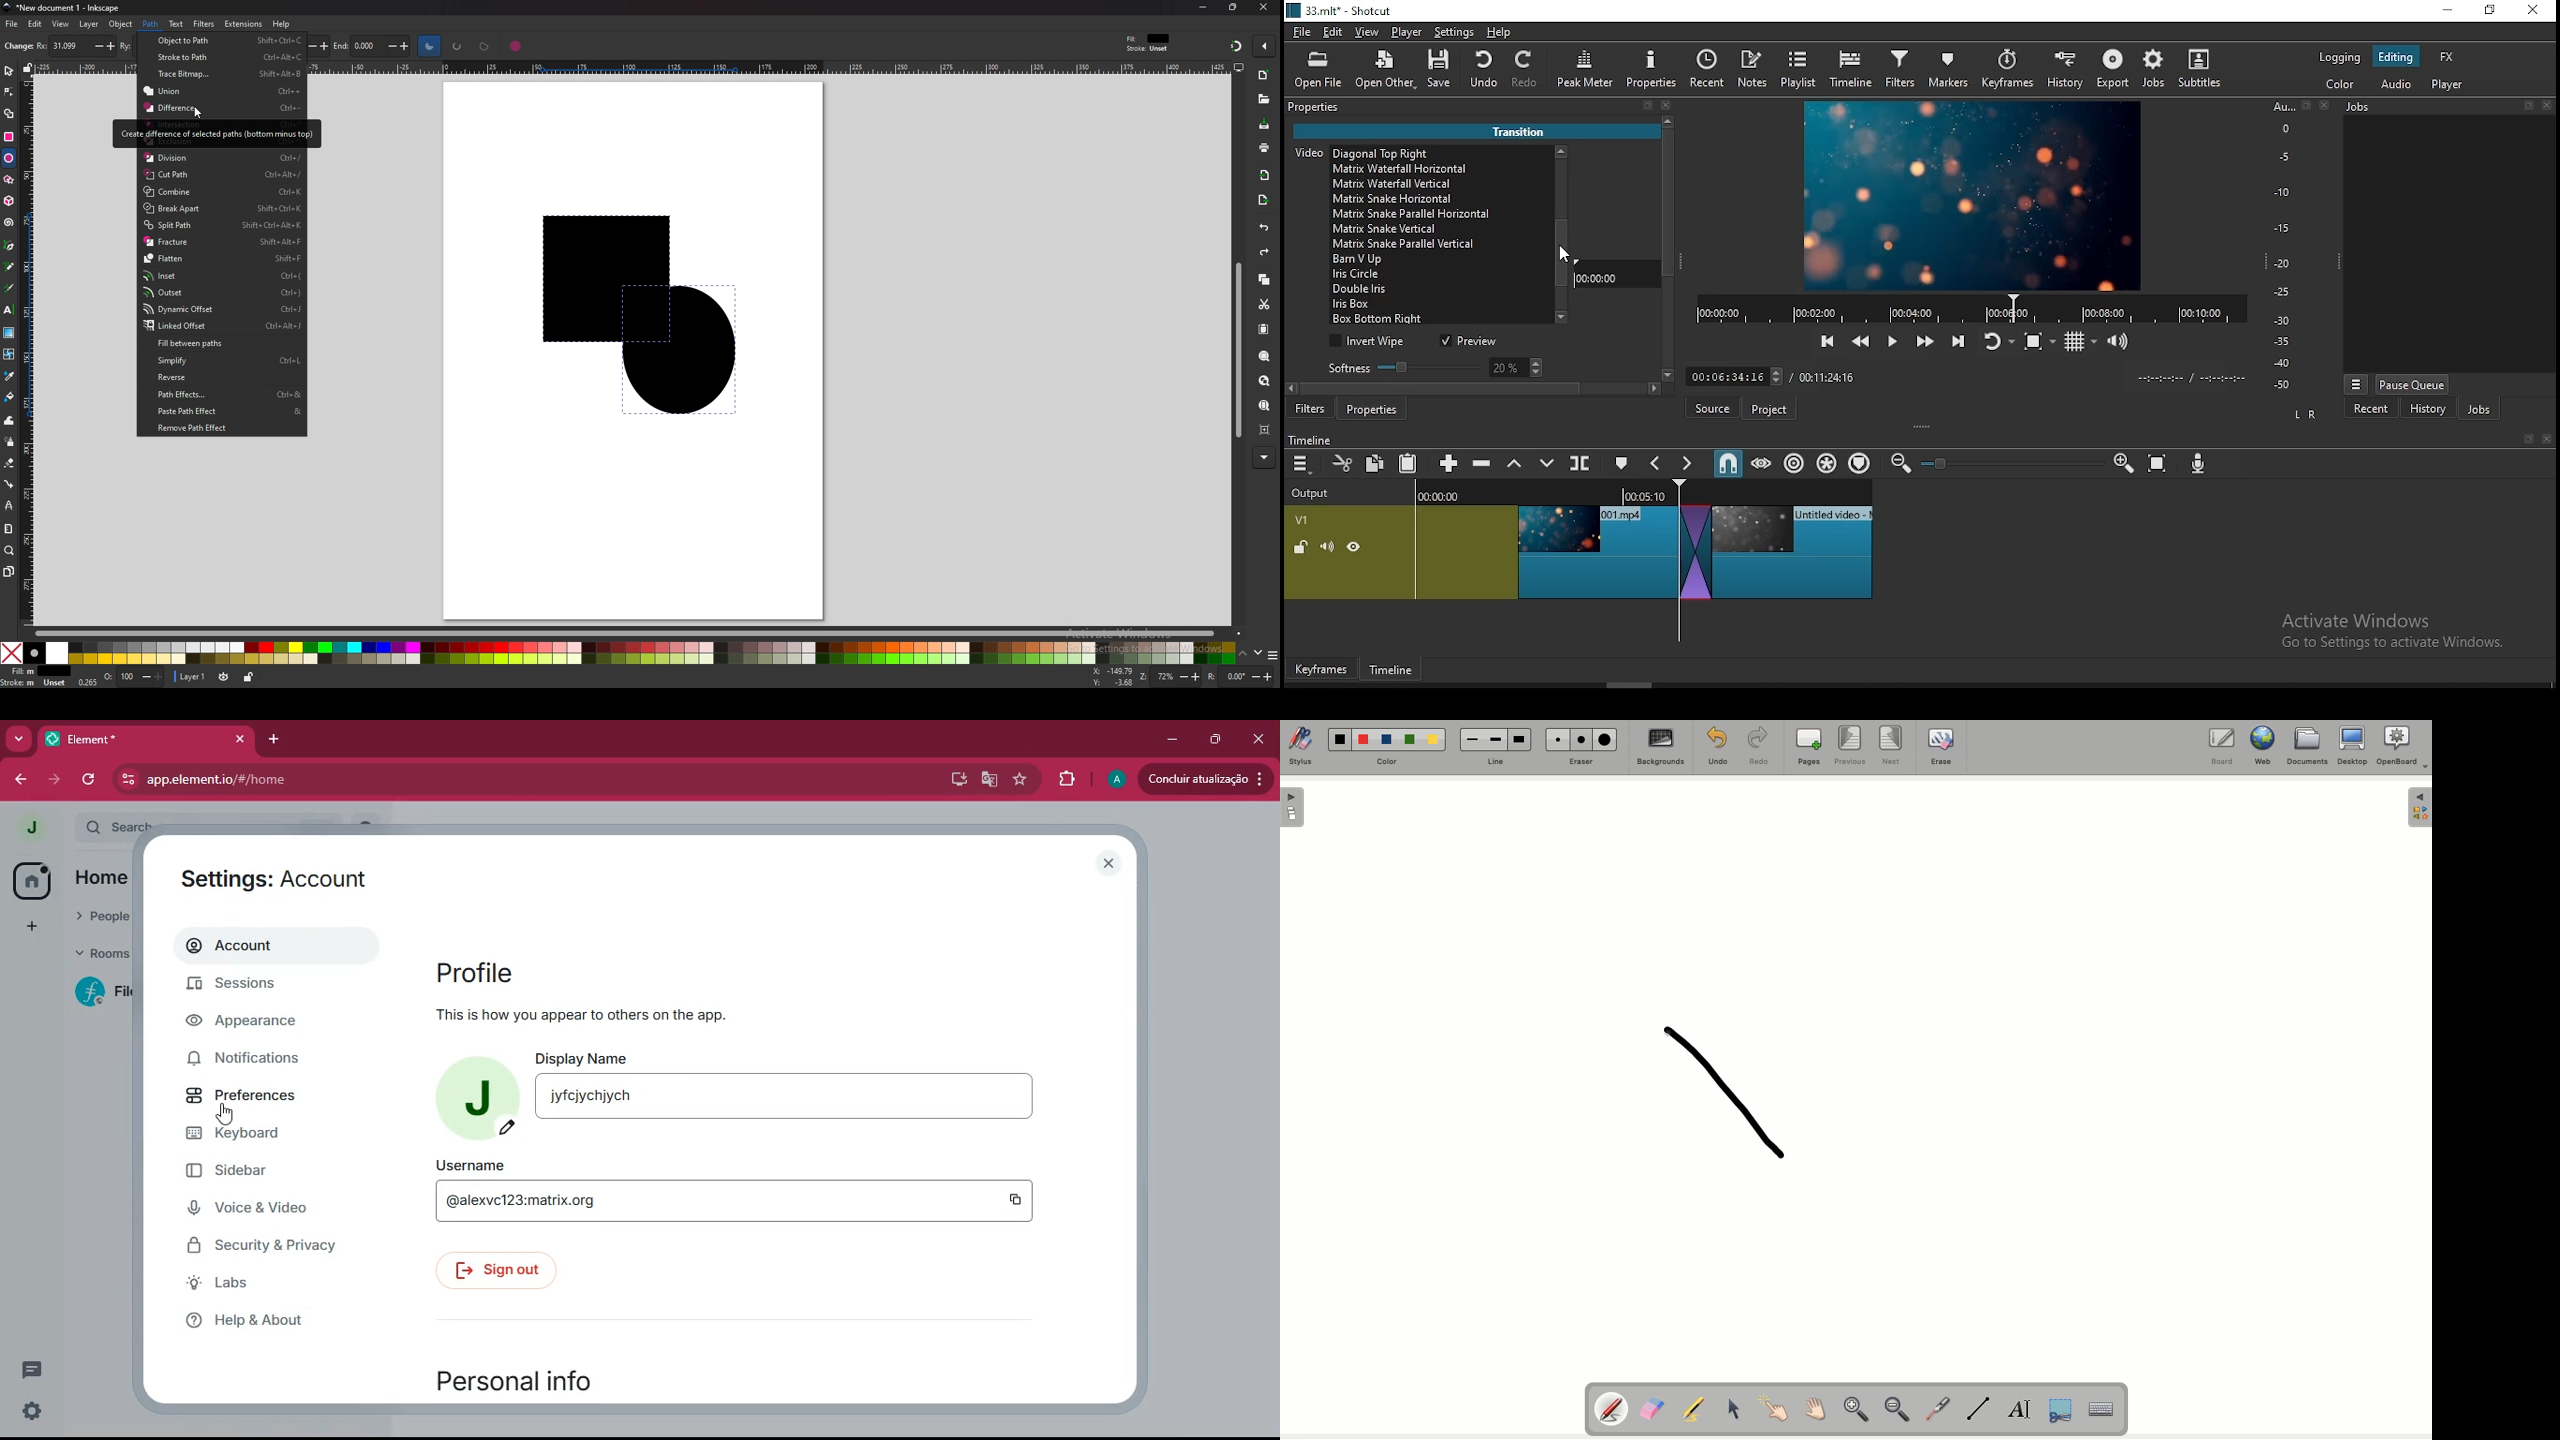  Describe the element at coordinates (2530, 106) in the screenshot. I see `` at that location.